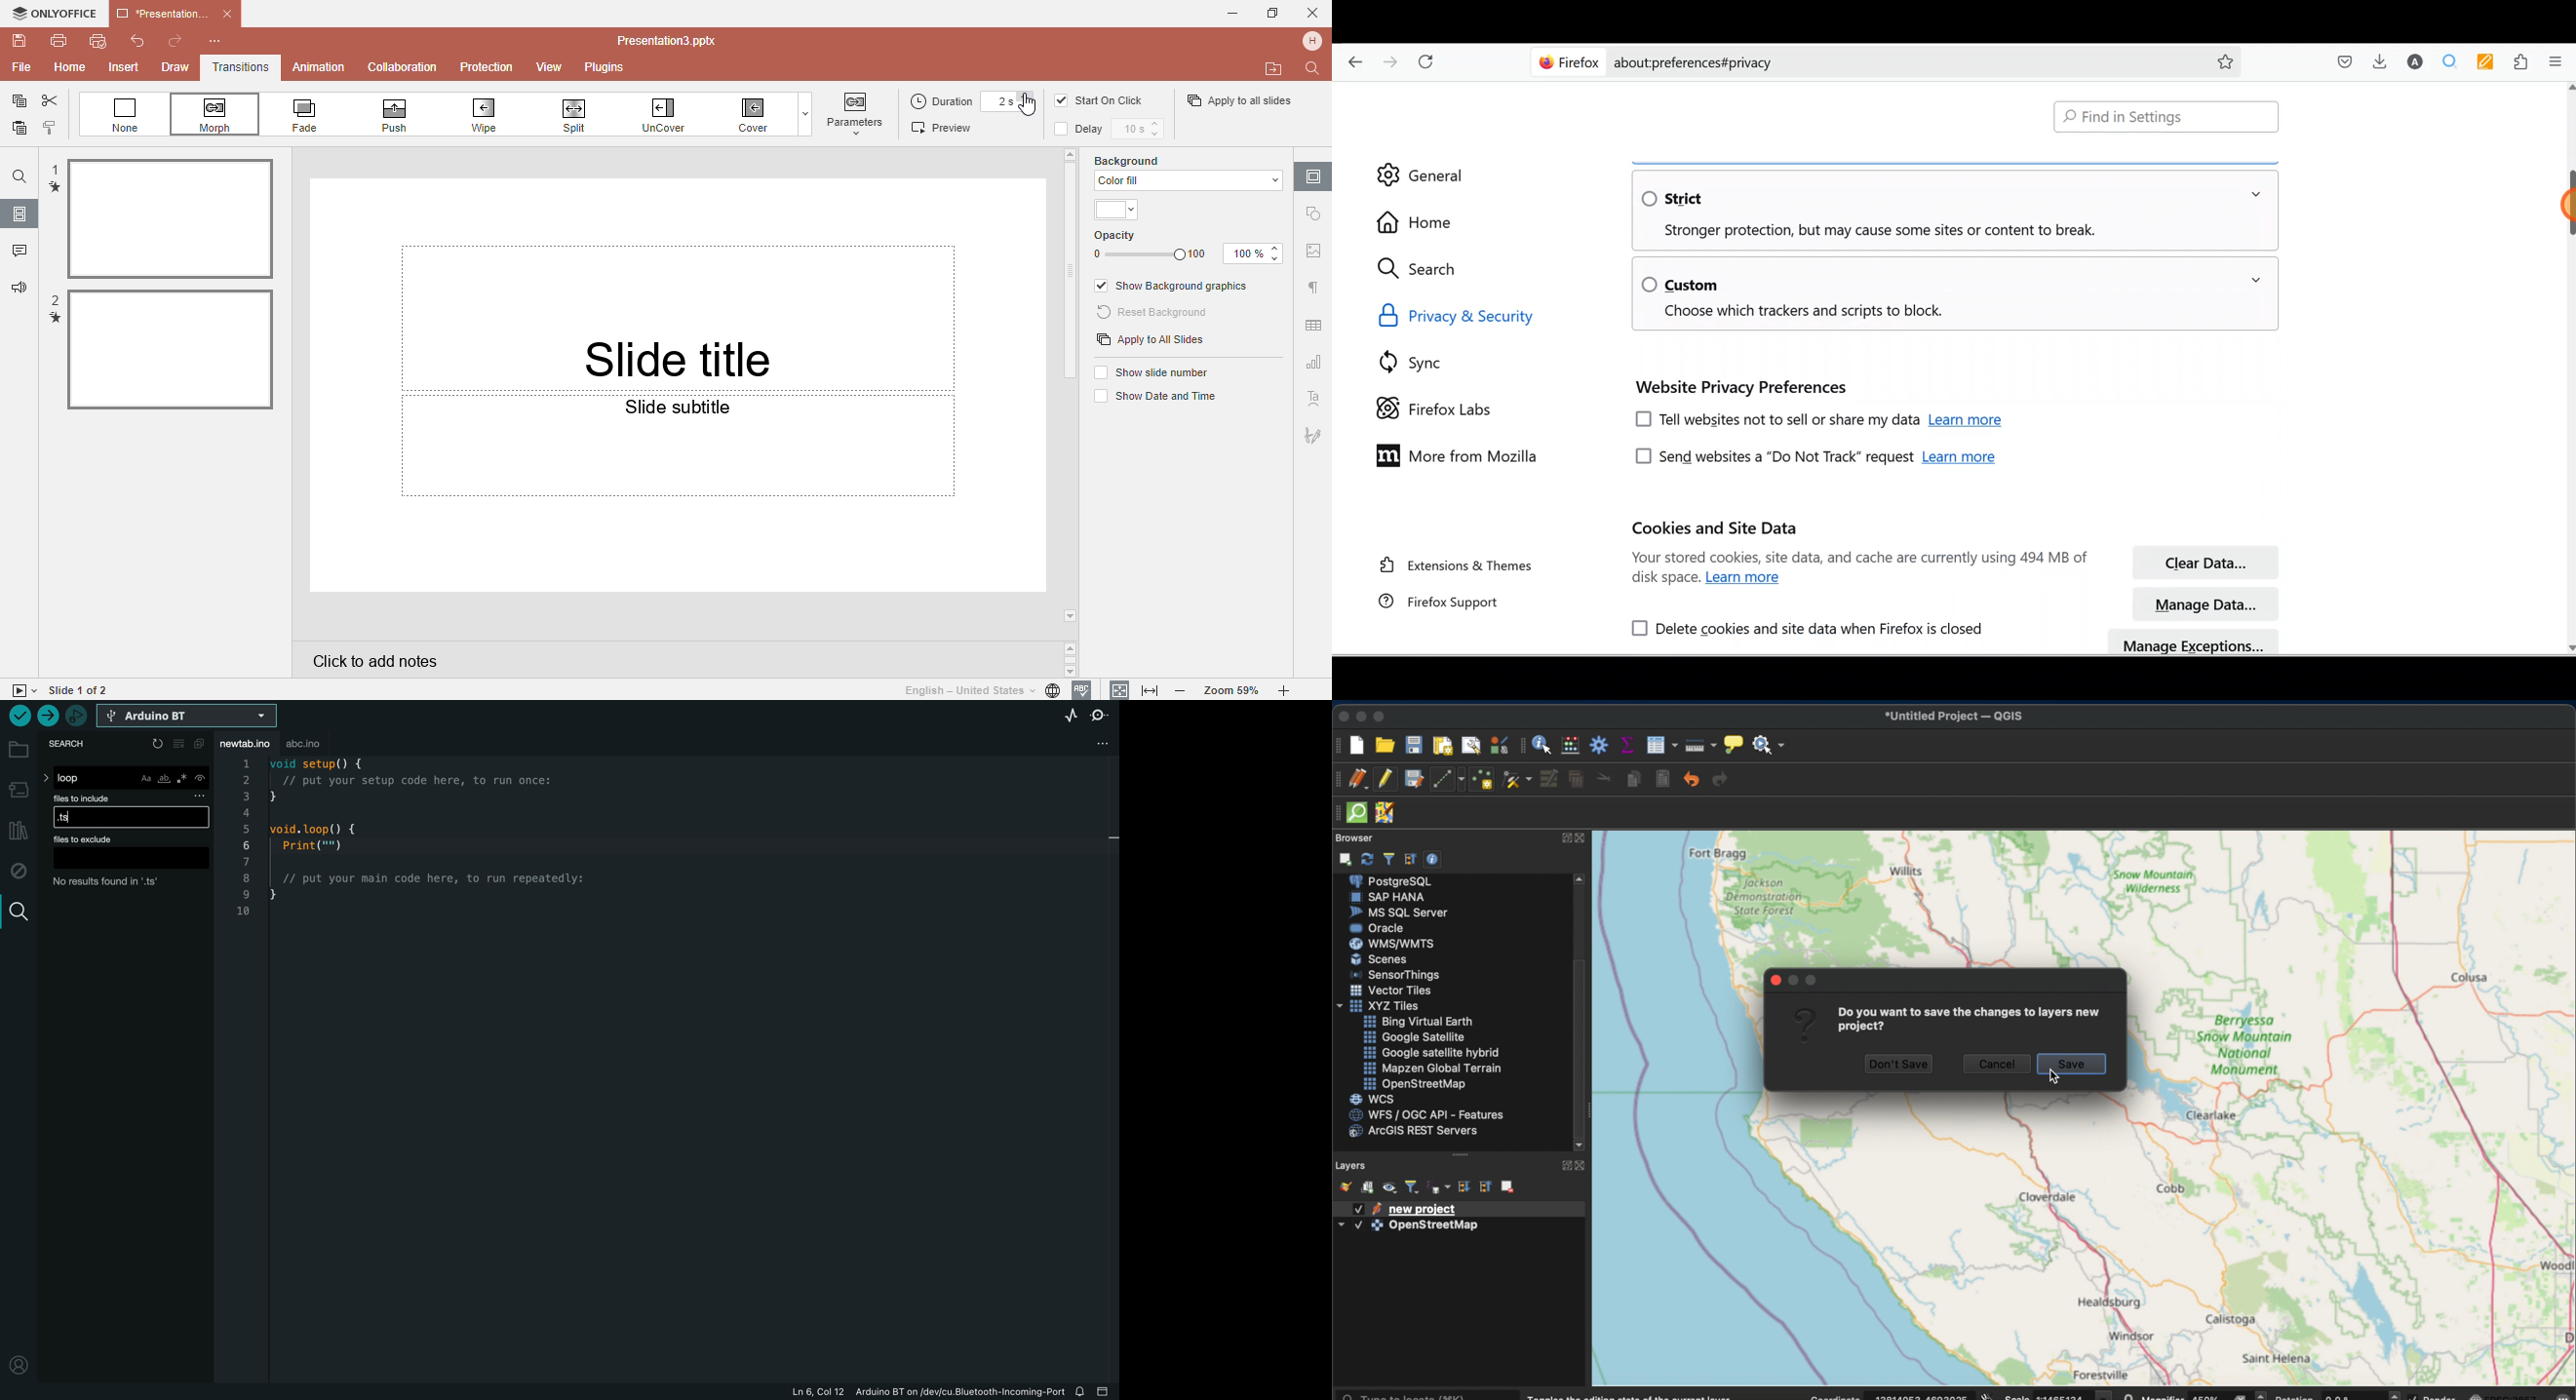  I want to click on Document name, so click(672, 41).